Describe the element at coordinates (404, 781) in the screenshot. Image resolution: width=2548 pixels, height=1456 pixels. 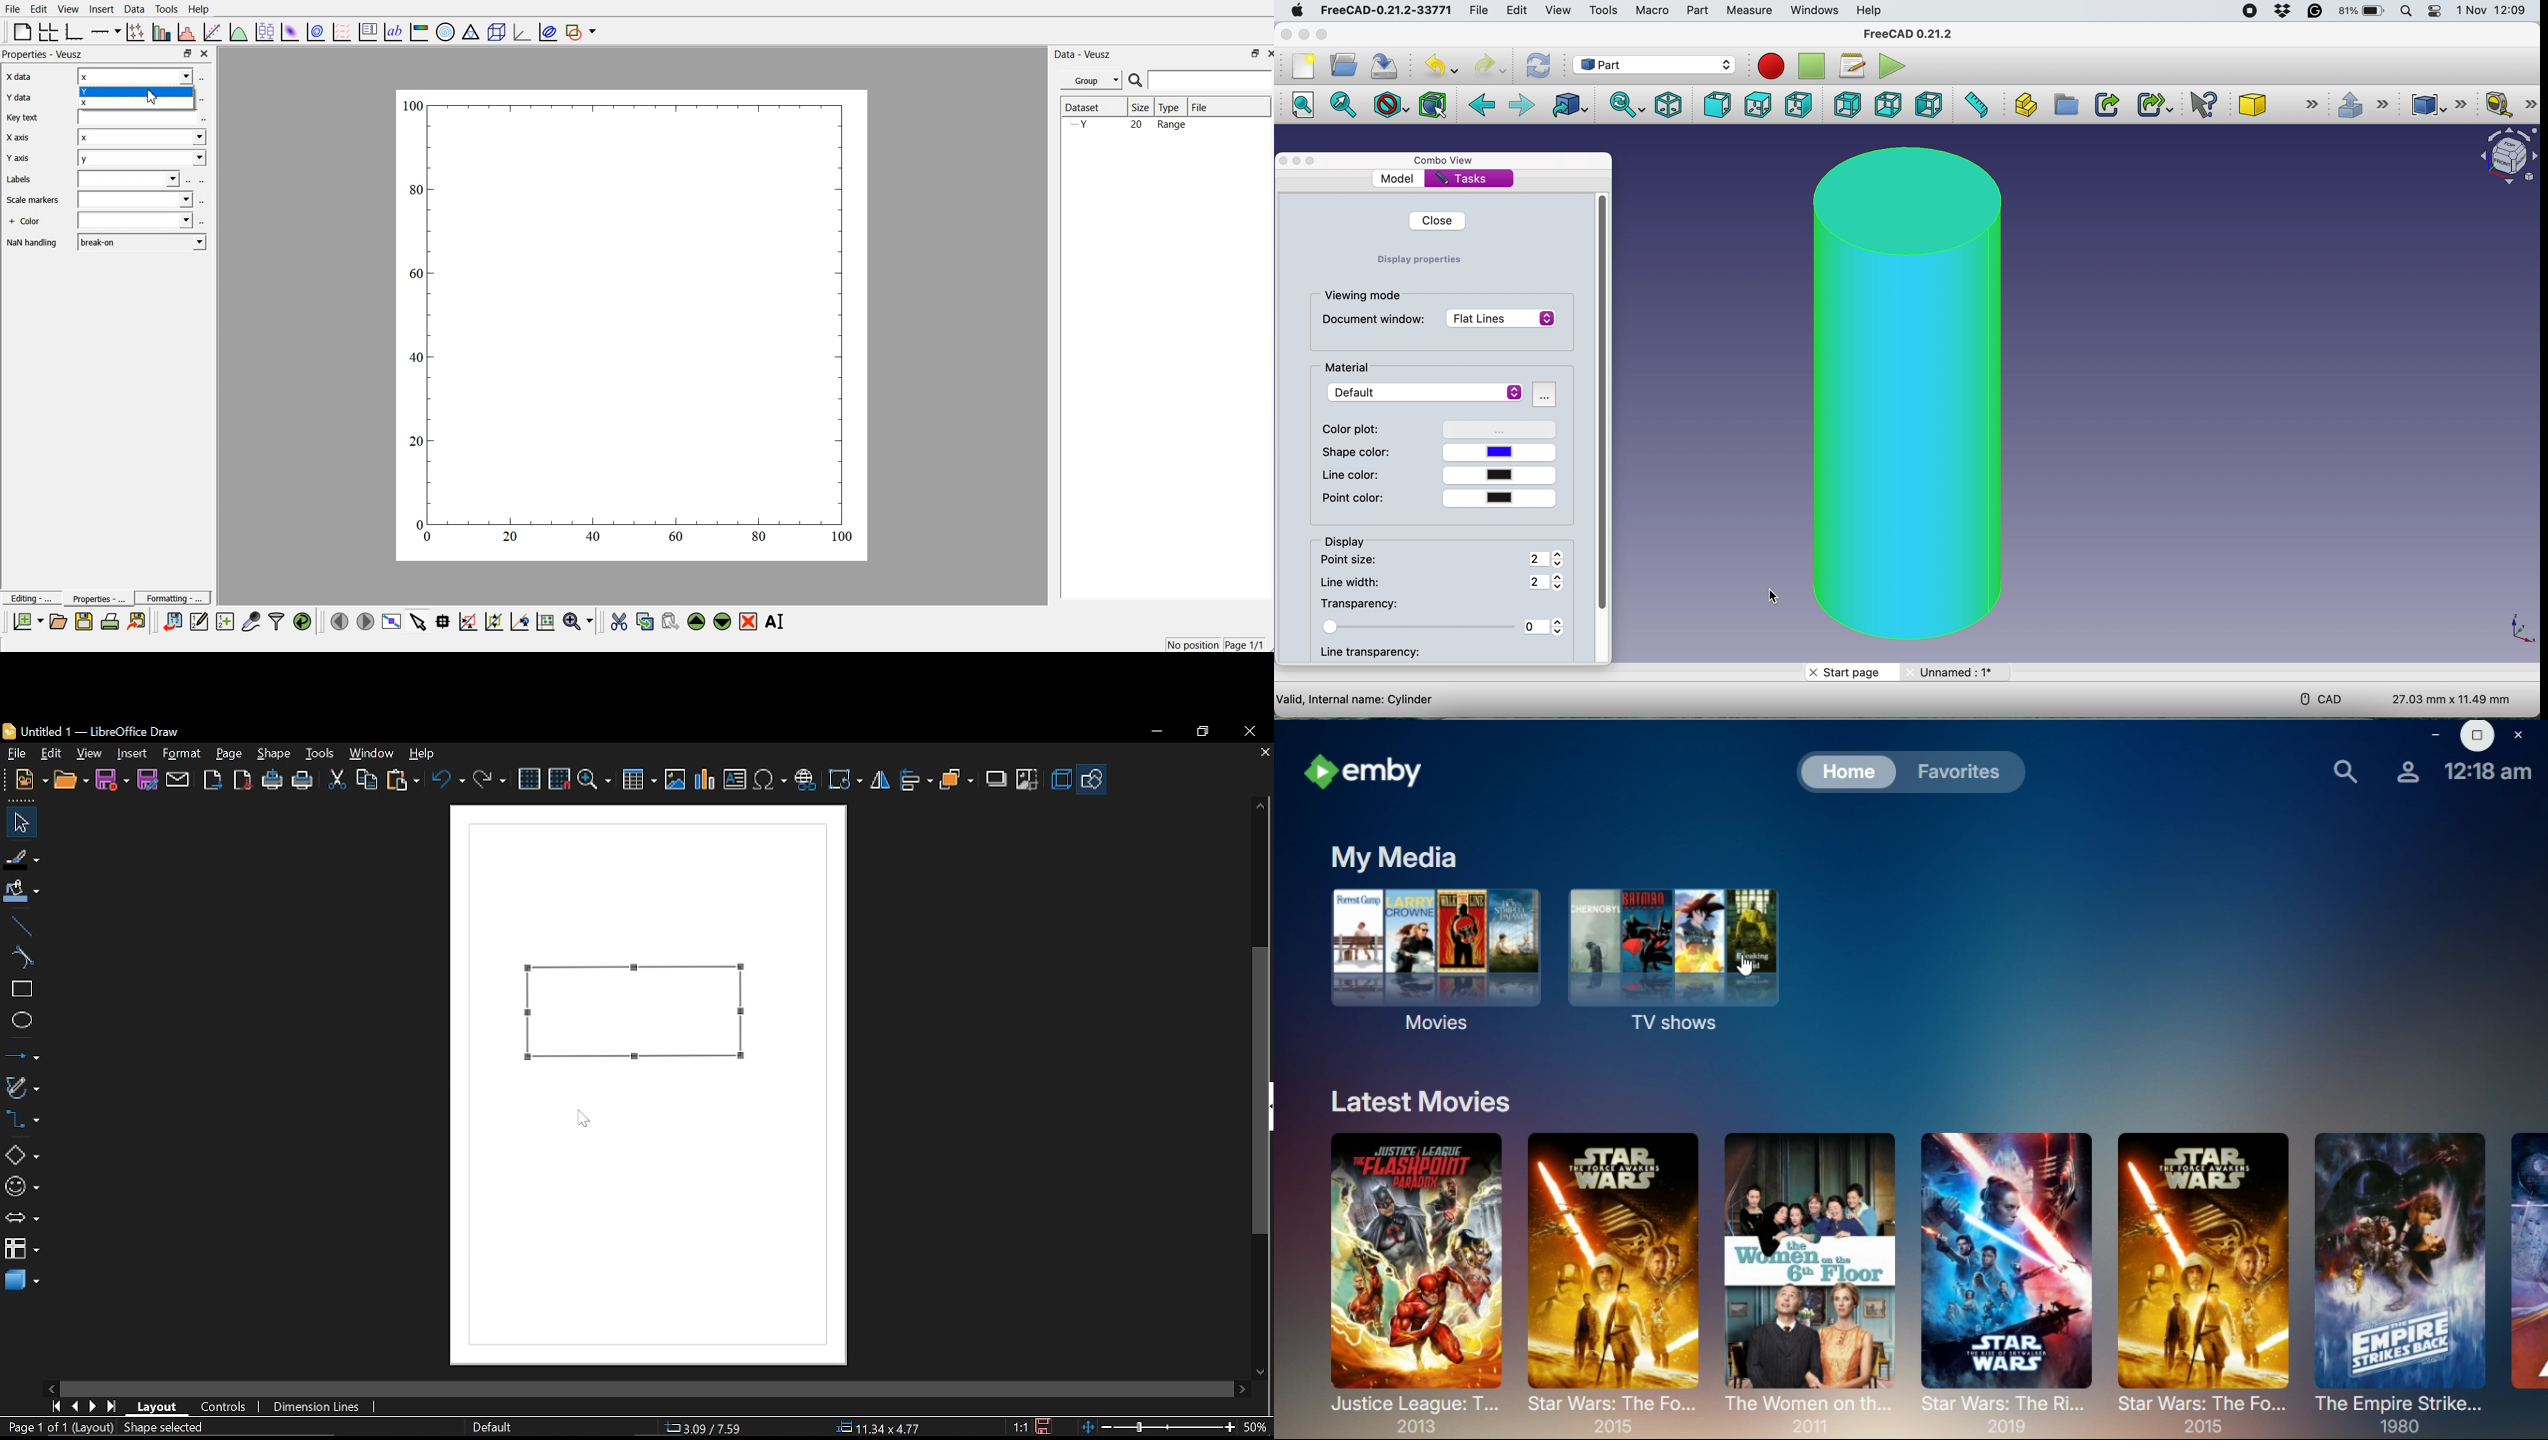
I see `paste` at that location.